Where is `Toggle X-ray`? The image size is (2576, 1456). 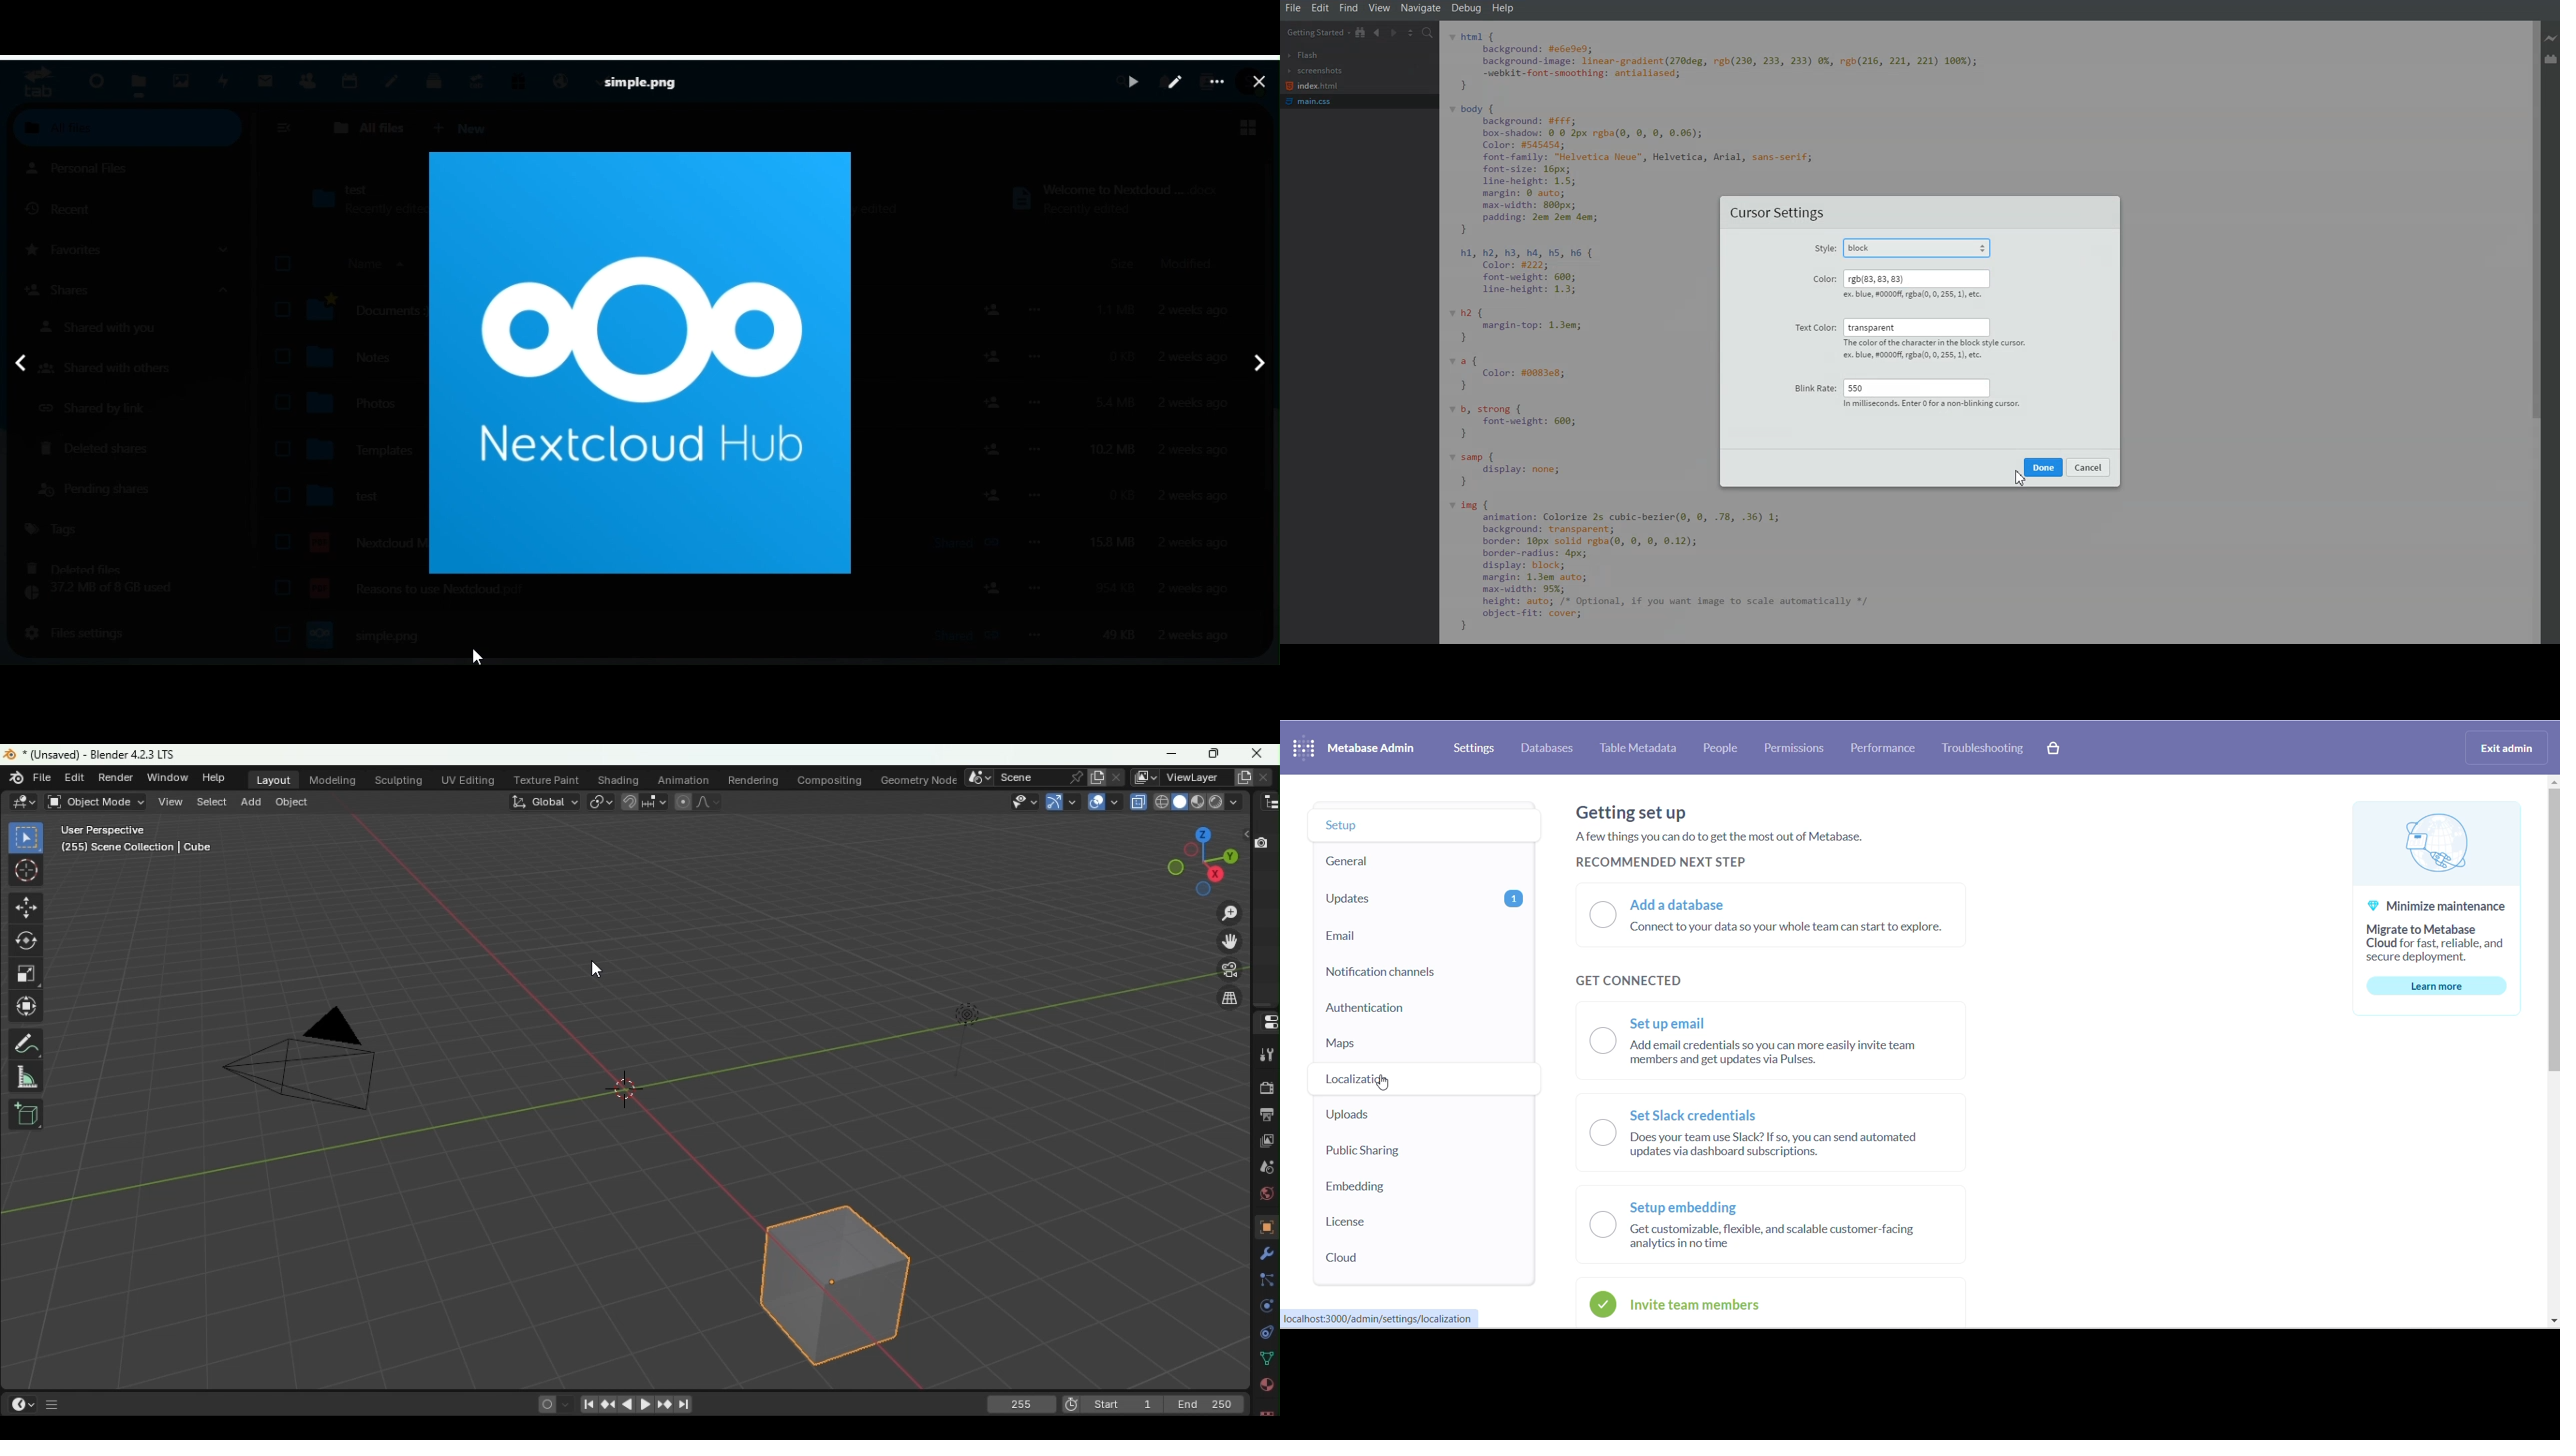
Toggle X-ray is located at coordinates (1137, 801).